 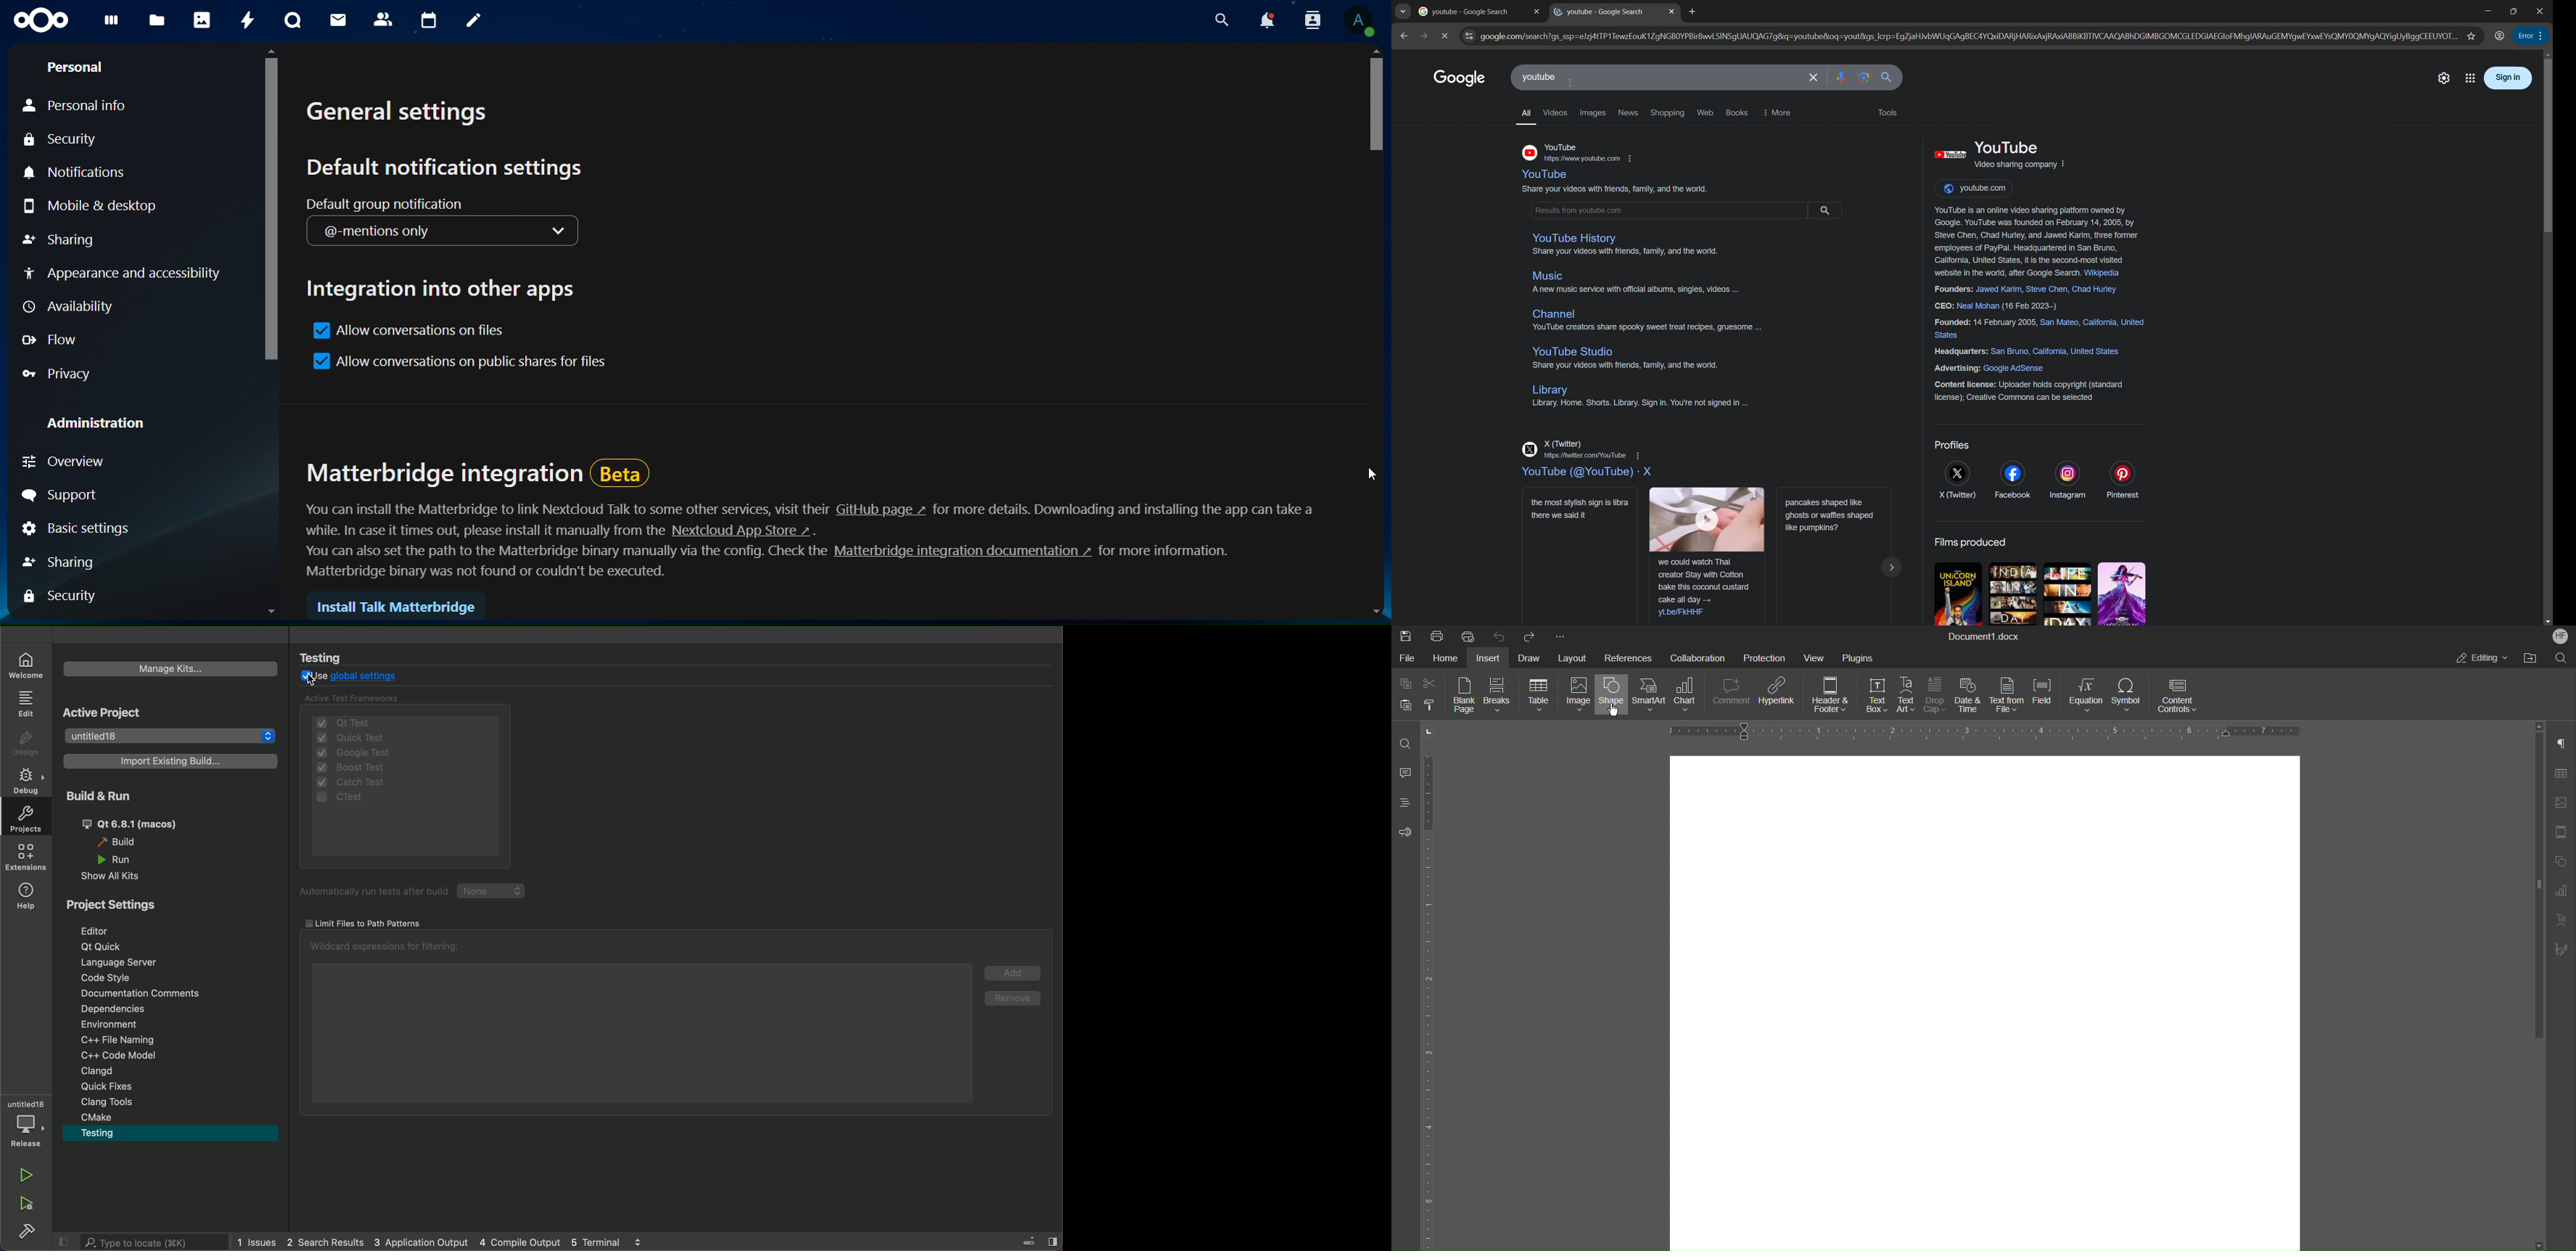 What do you see at coordinates (2469, 78) in the screenshot?
I see `more apps` at bounding box center [2469, 78].